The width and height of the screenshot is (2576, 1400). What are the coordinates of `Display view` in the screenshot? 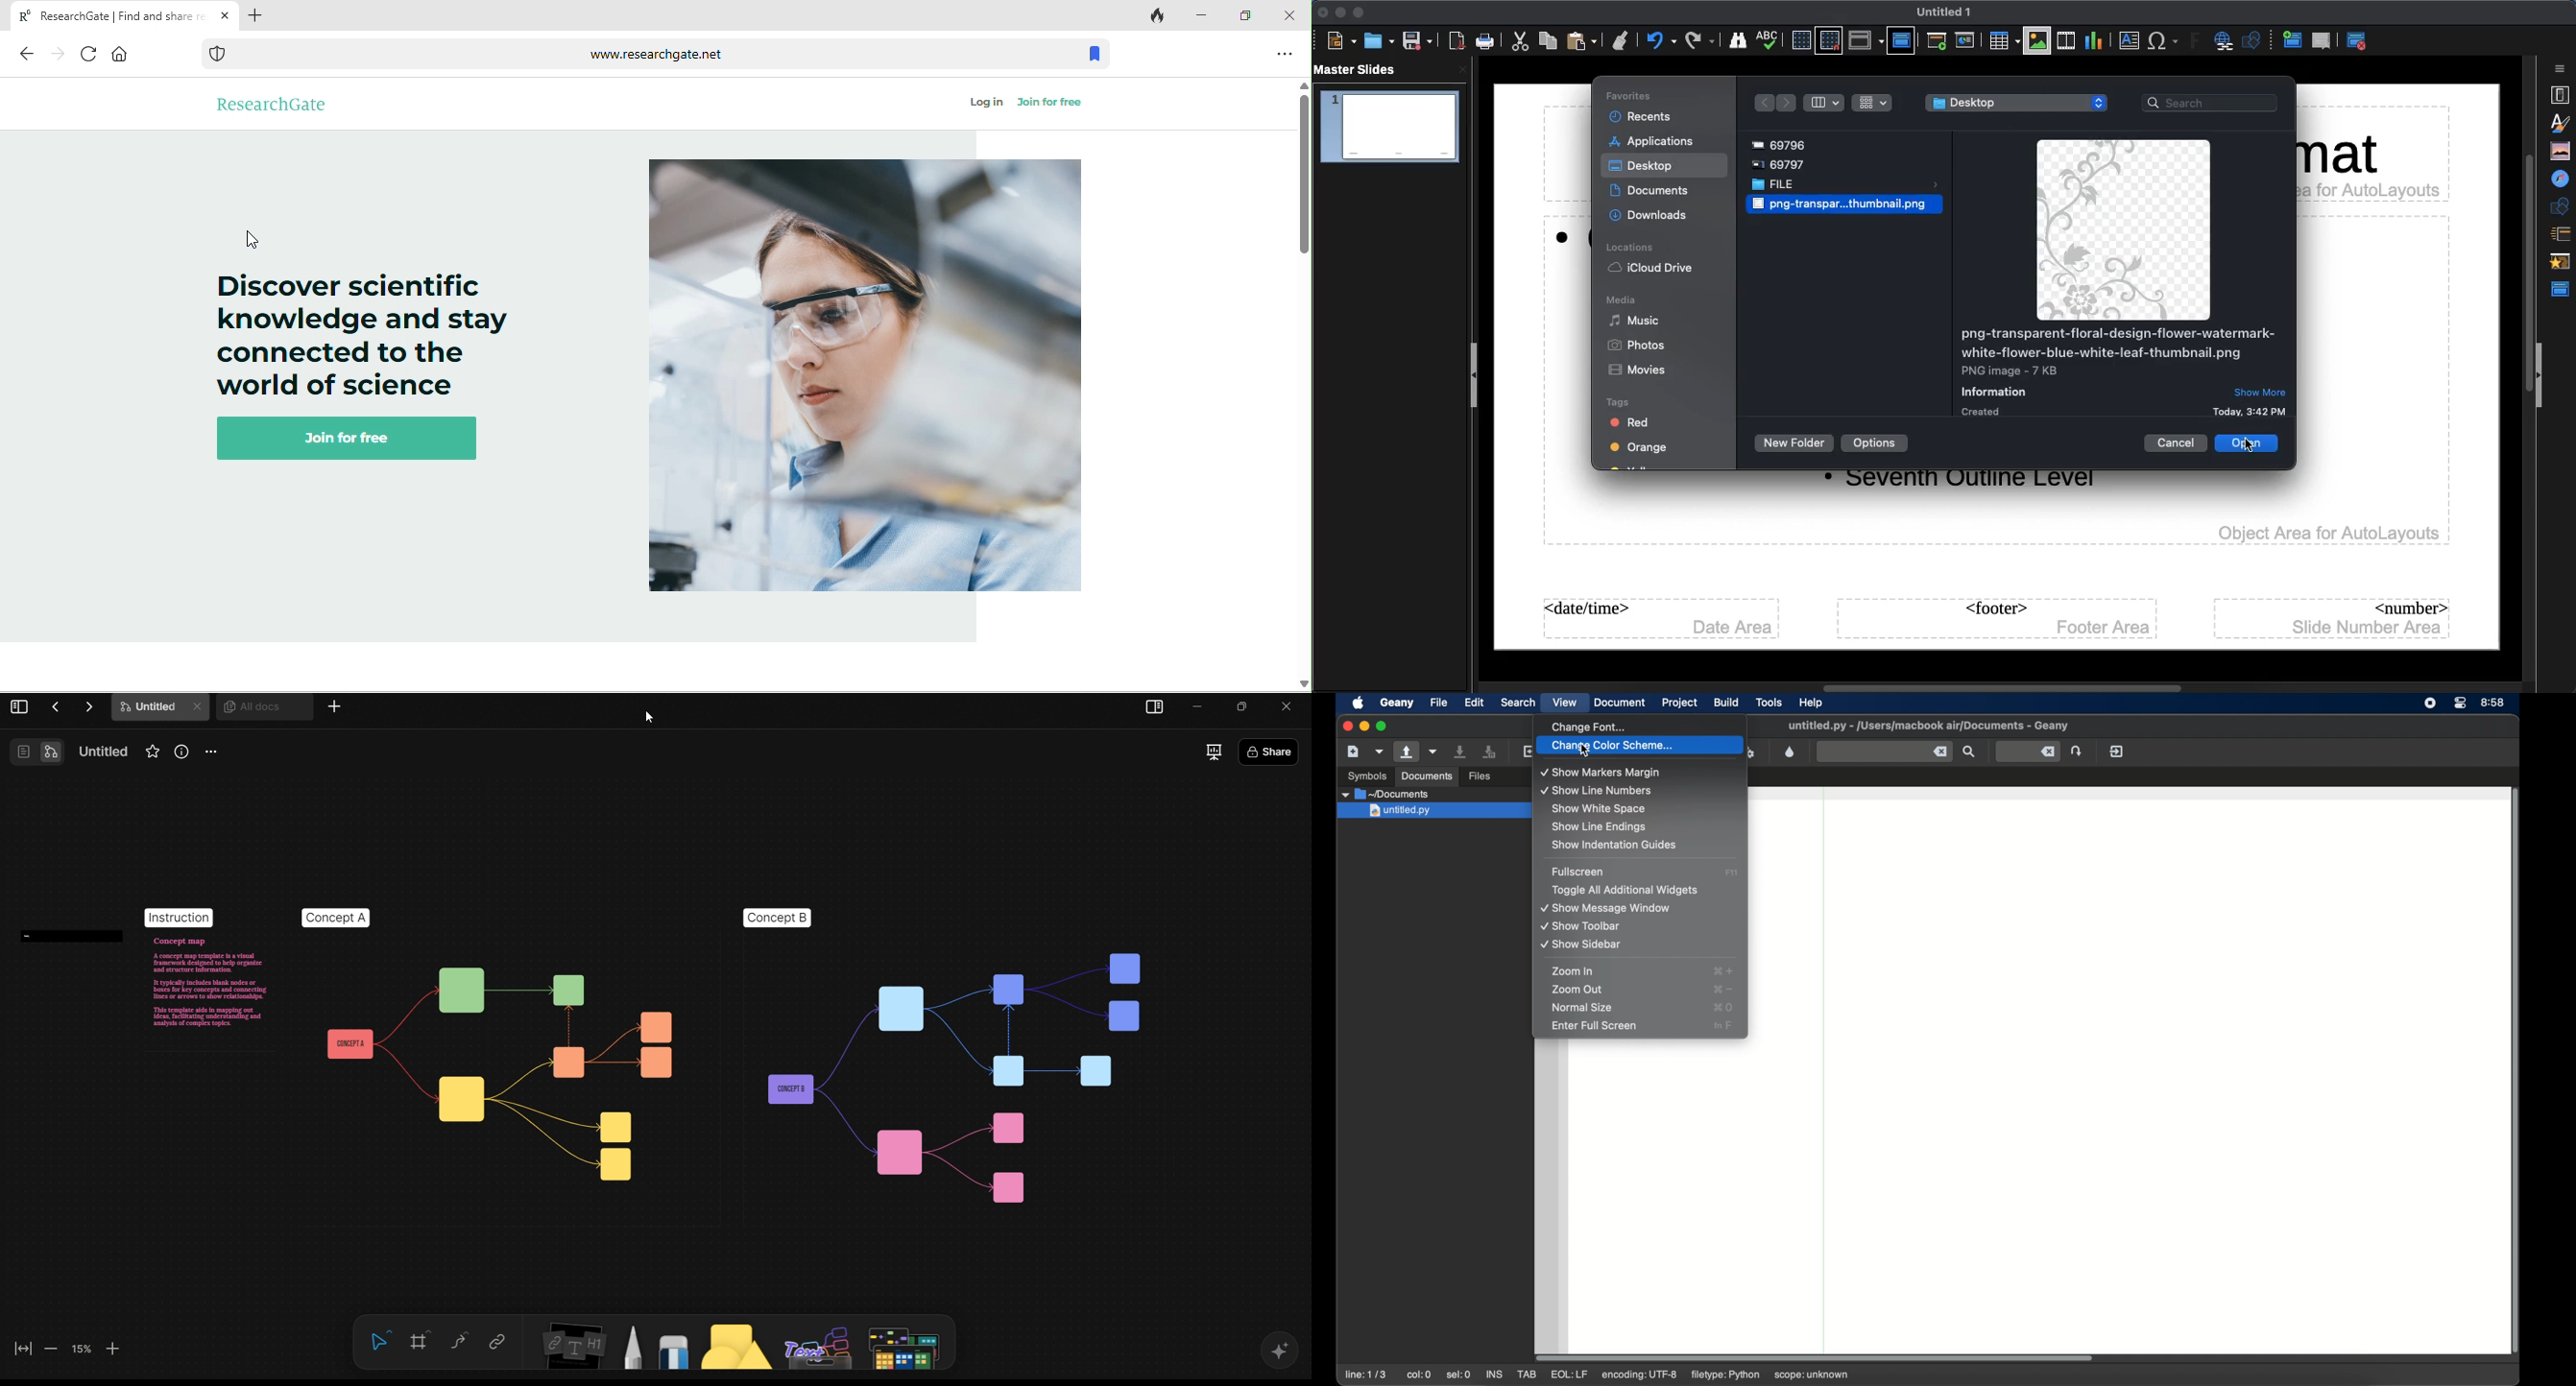 It's located at (1866, 40).